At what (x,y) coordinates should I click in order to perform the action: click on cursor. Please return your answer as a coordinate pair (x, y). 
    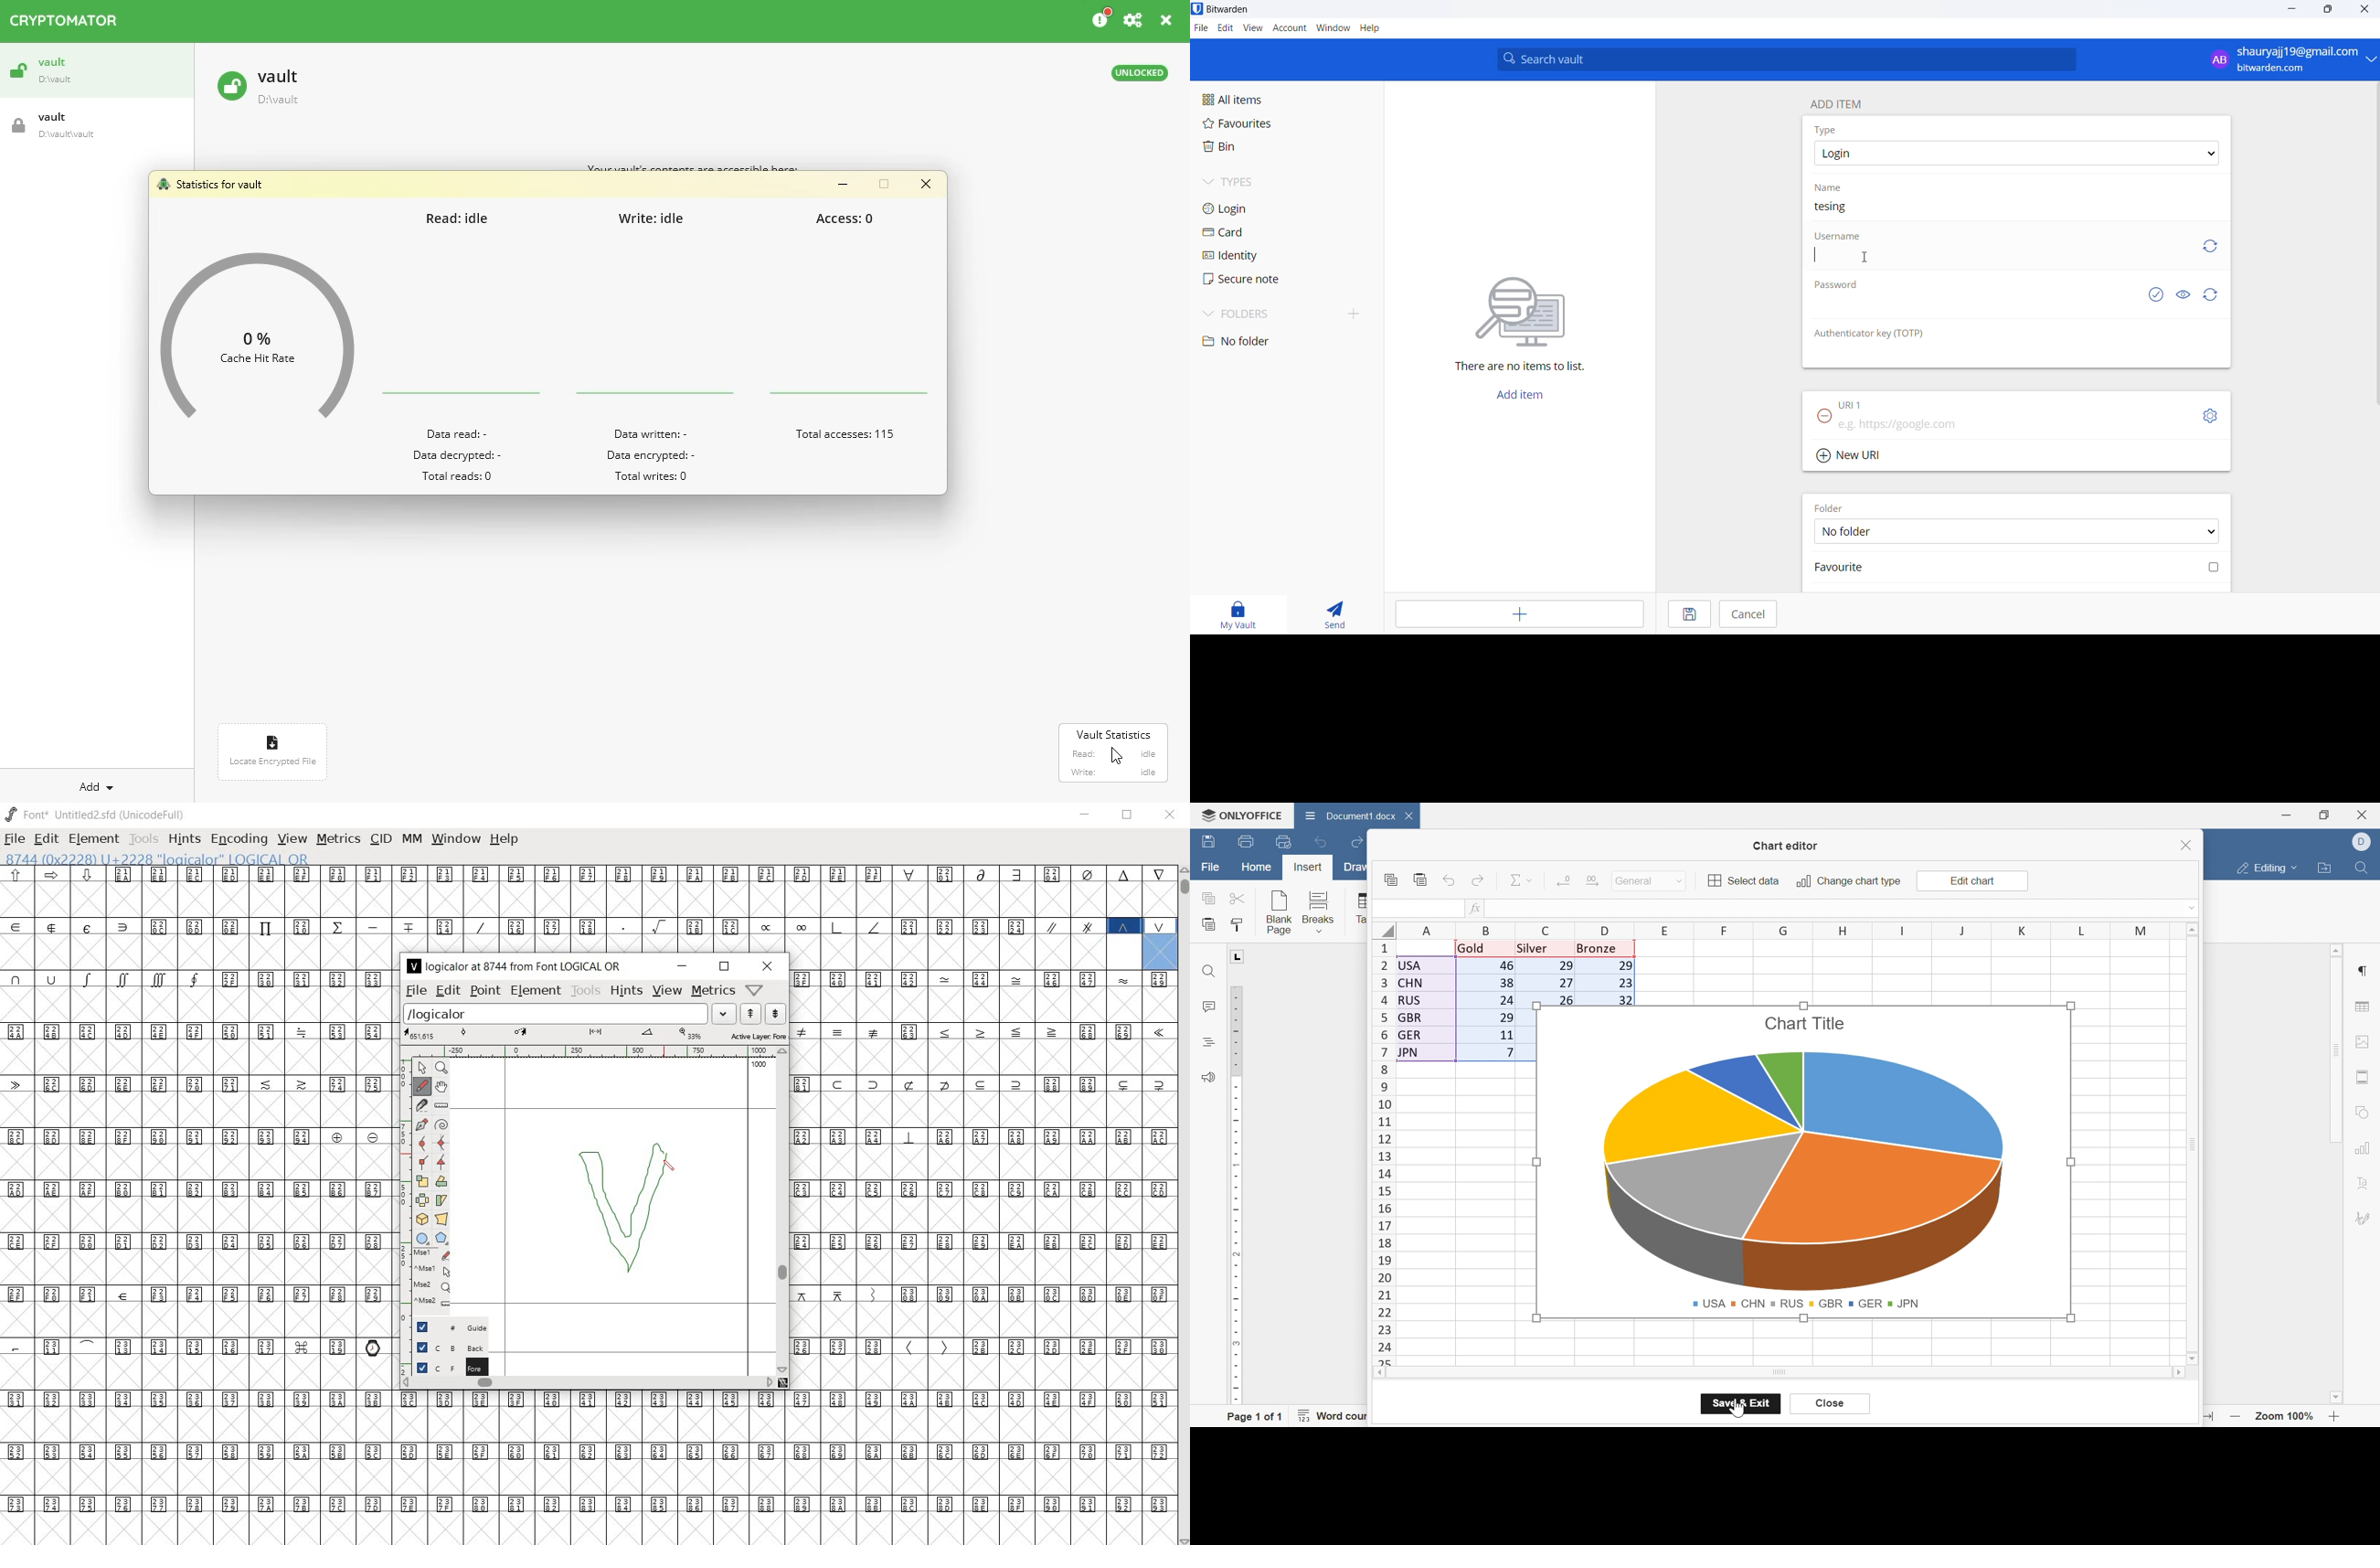
    Looking at the image, I should click on (1750, 1414).